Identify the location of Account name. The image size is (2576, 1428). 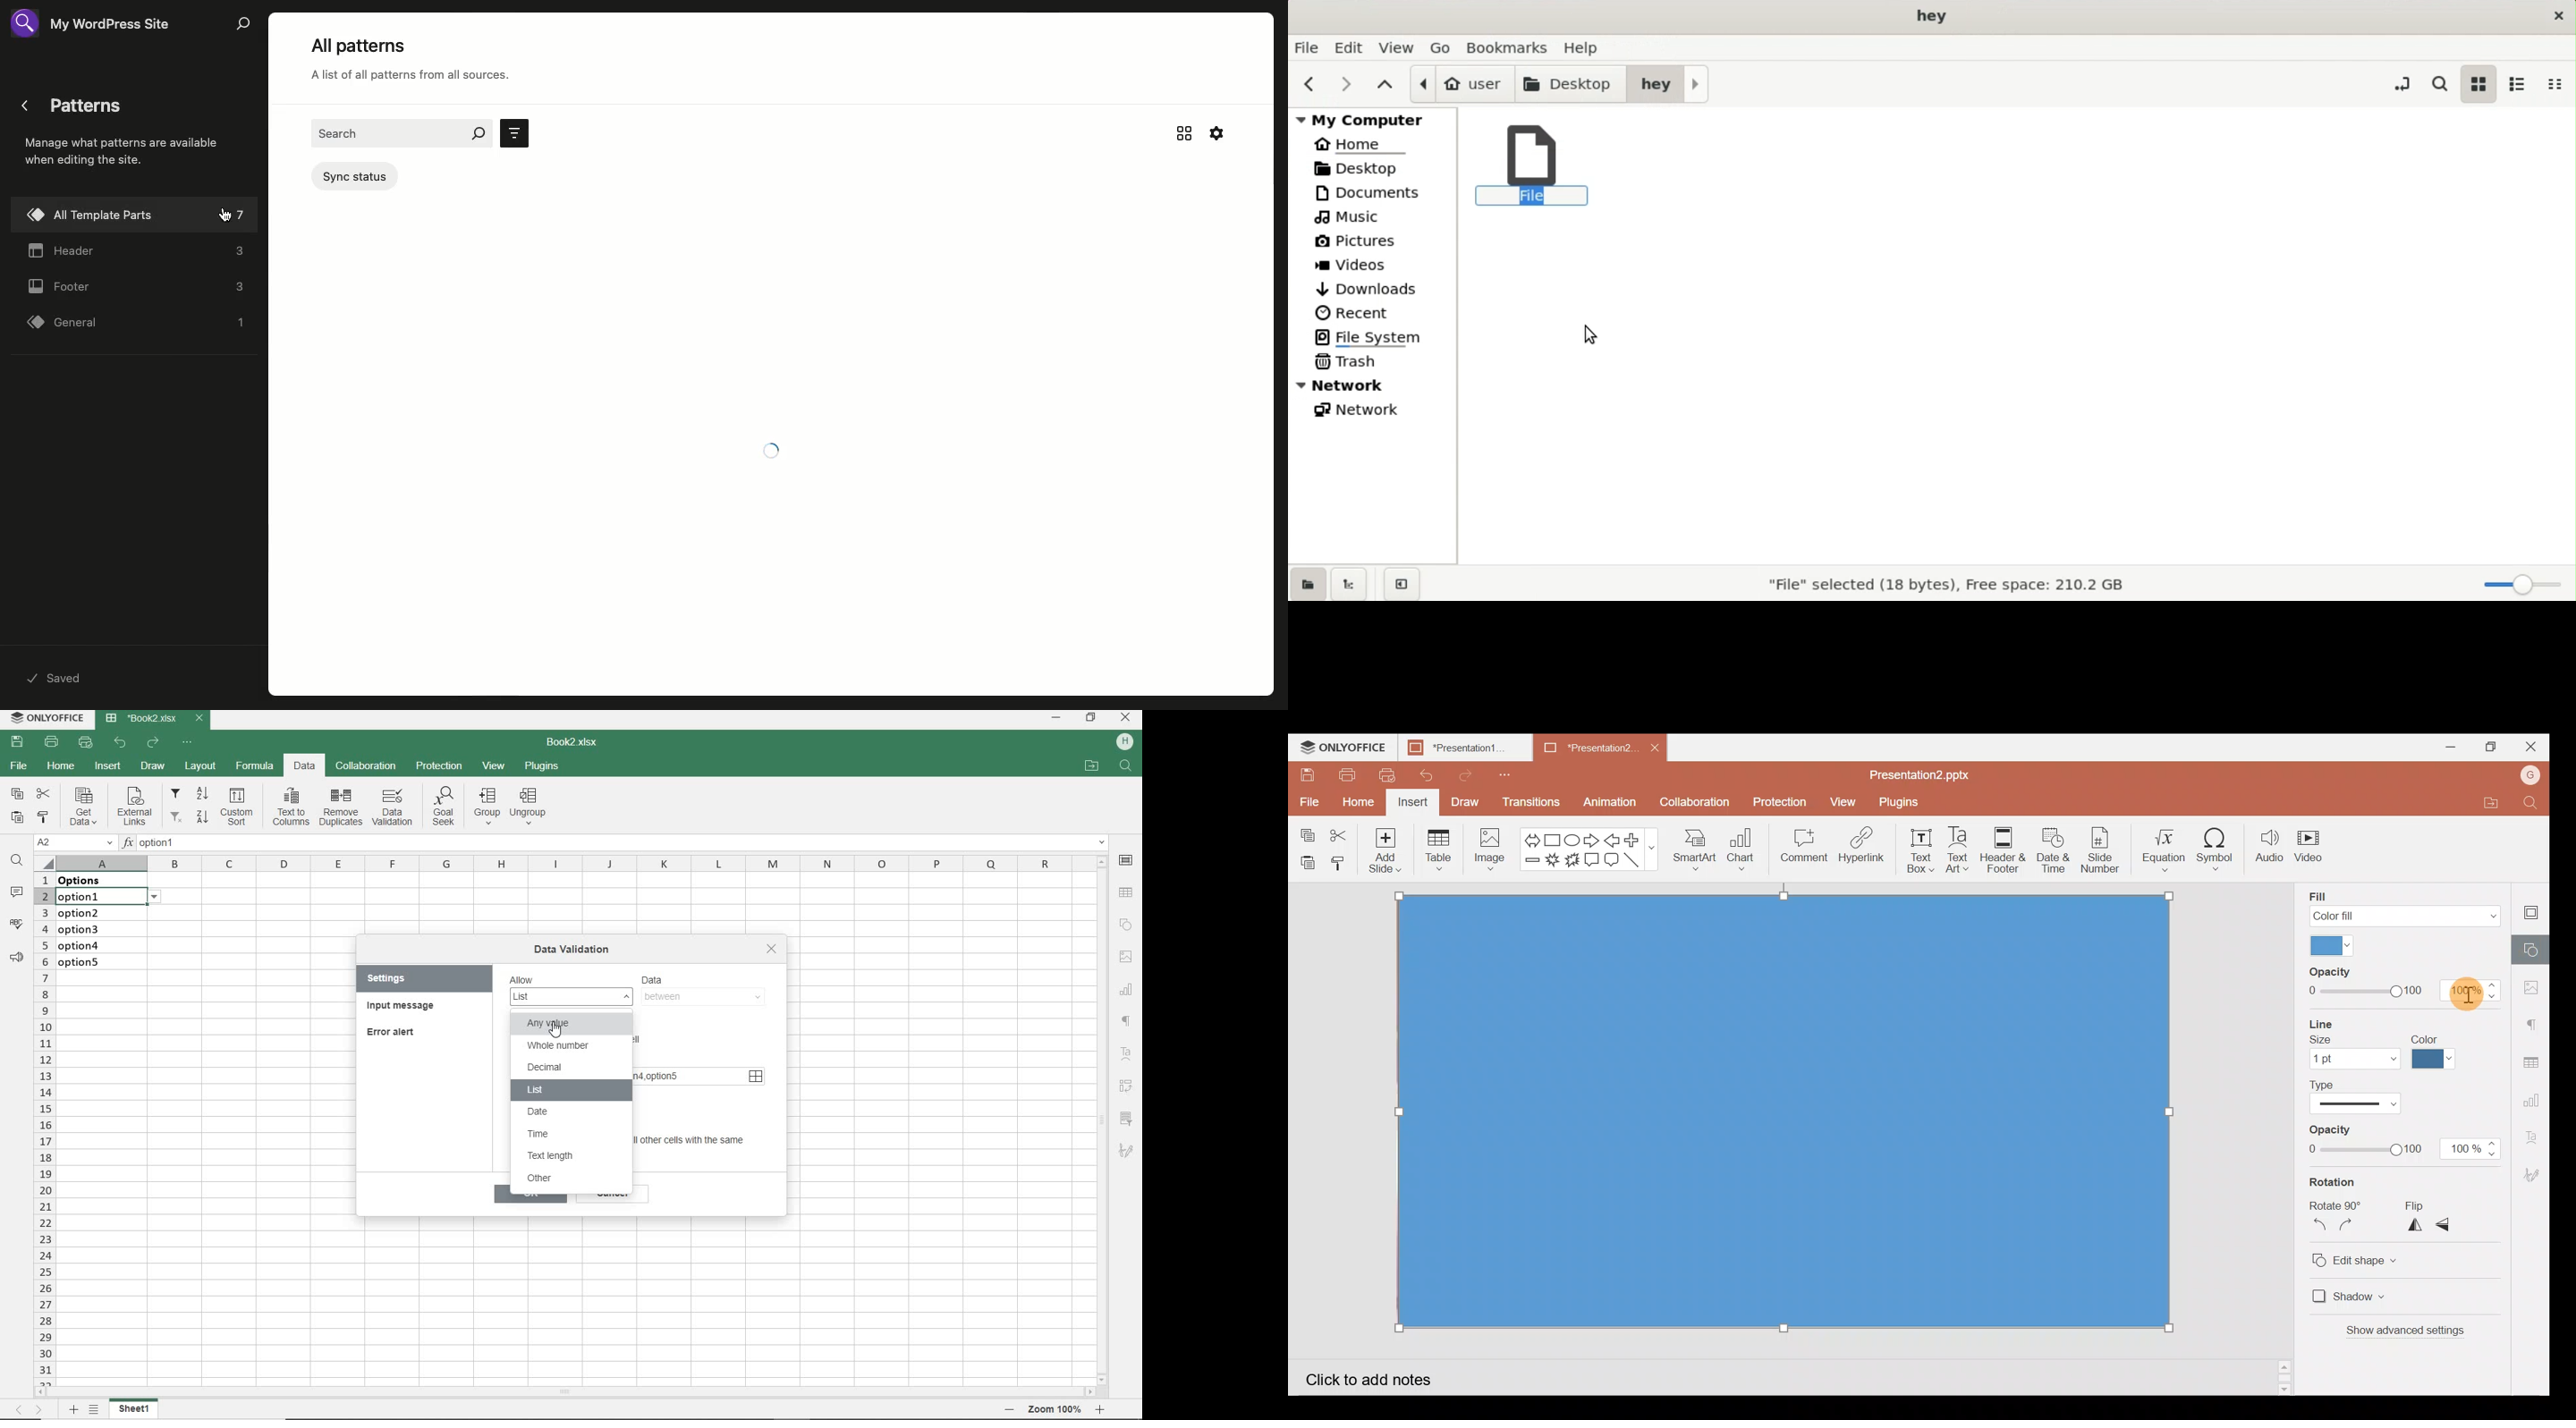
(2532, 775).